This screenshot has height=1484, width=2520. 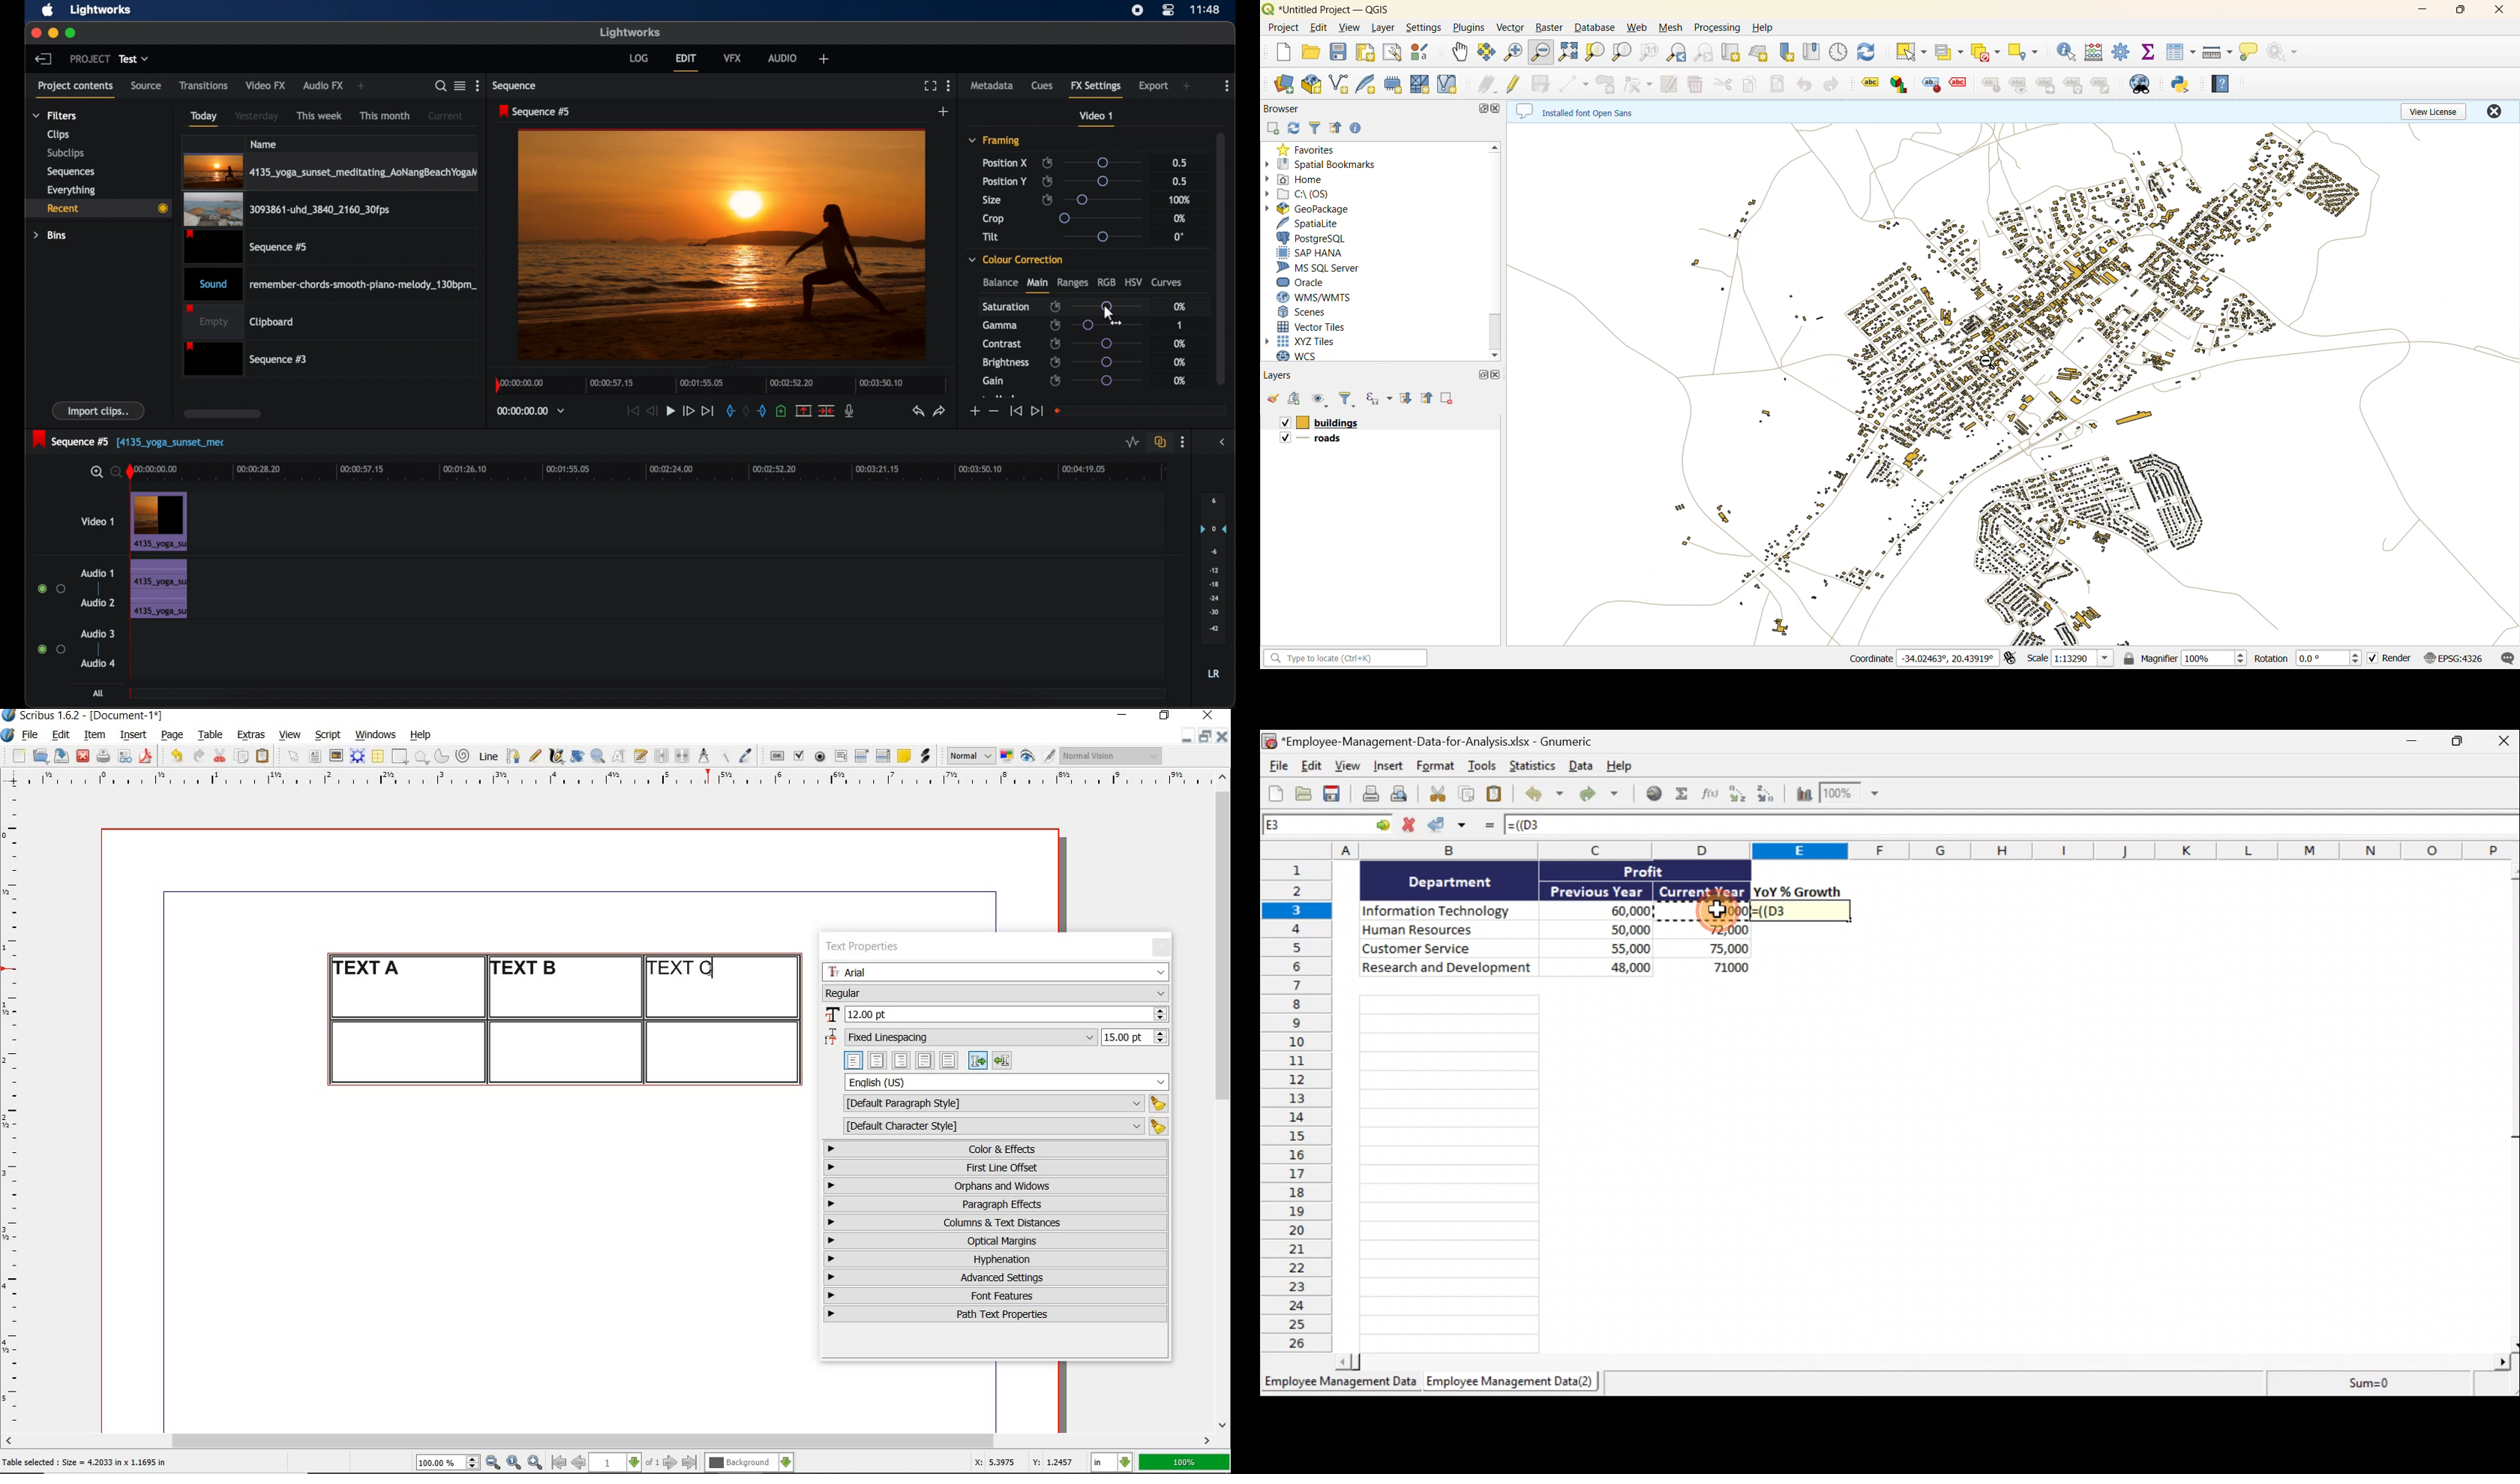 I want to click on Print preview, so click(x=1400, y=795).